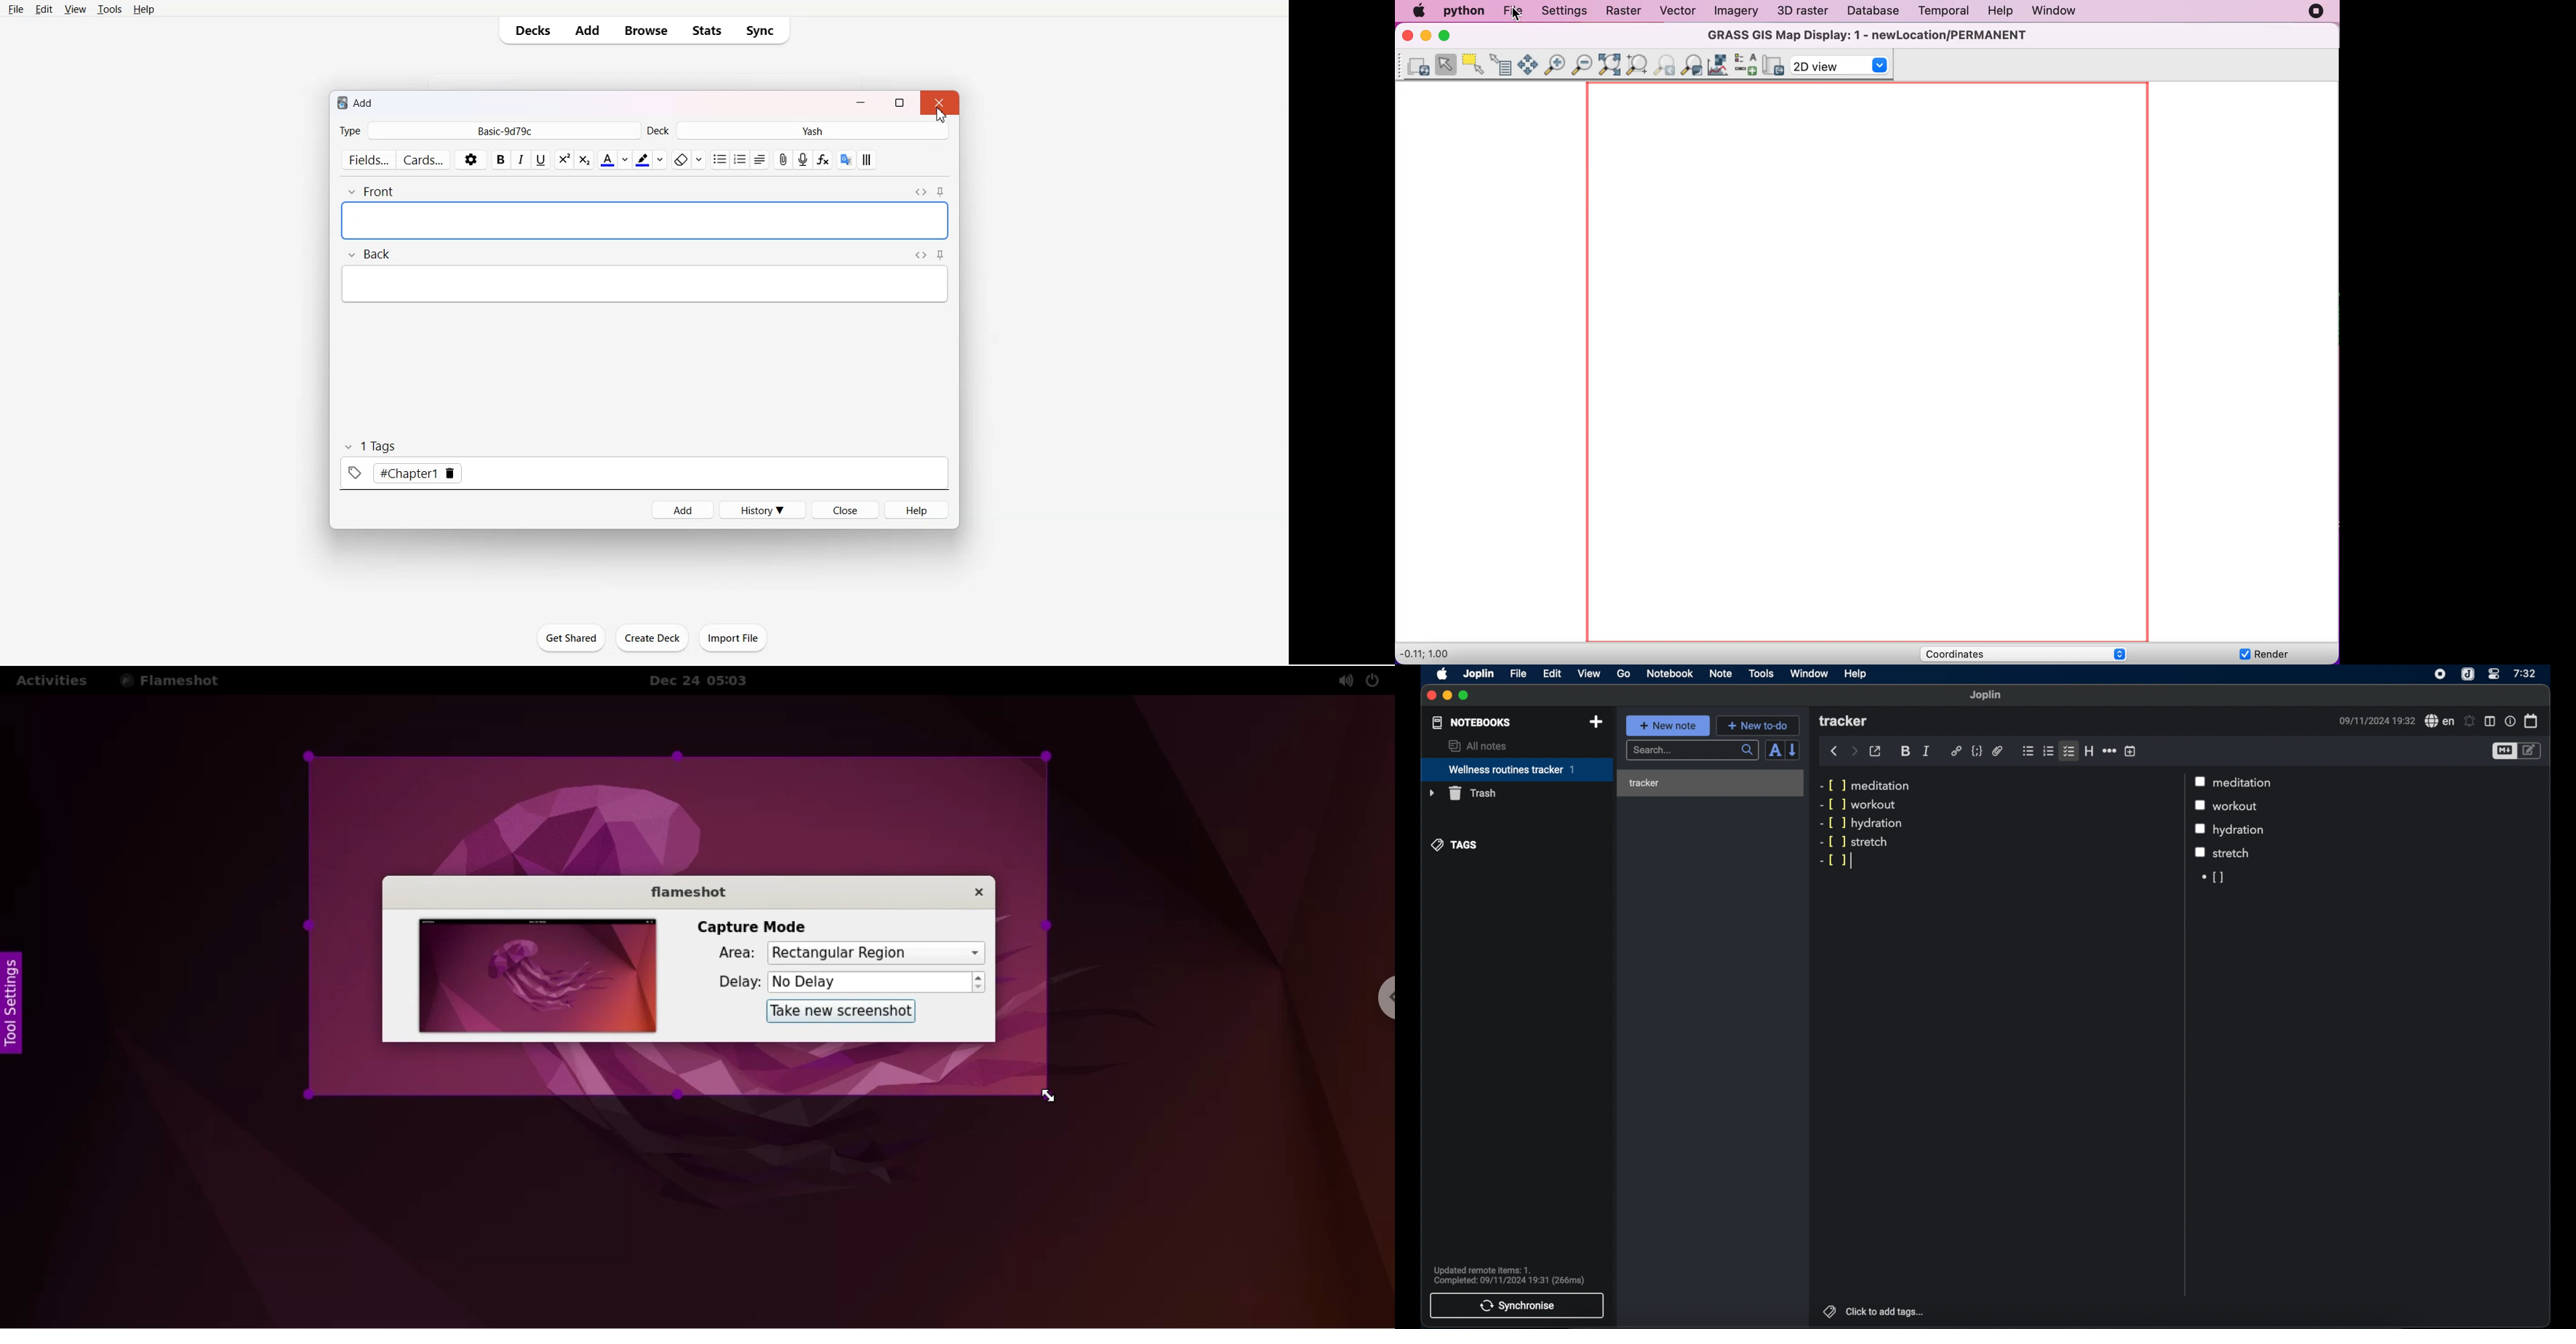 This screenshot has width=2576, height=1344. Describe the element at coordinates (1517, 1306) in the screenshot. I see `synchronise` at that location.